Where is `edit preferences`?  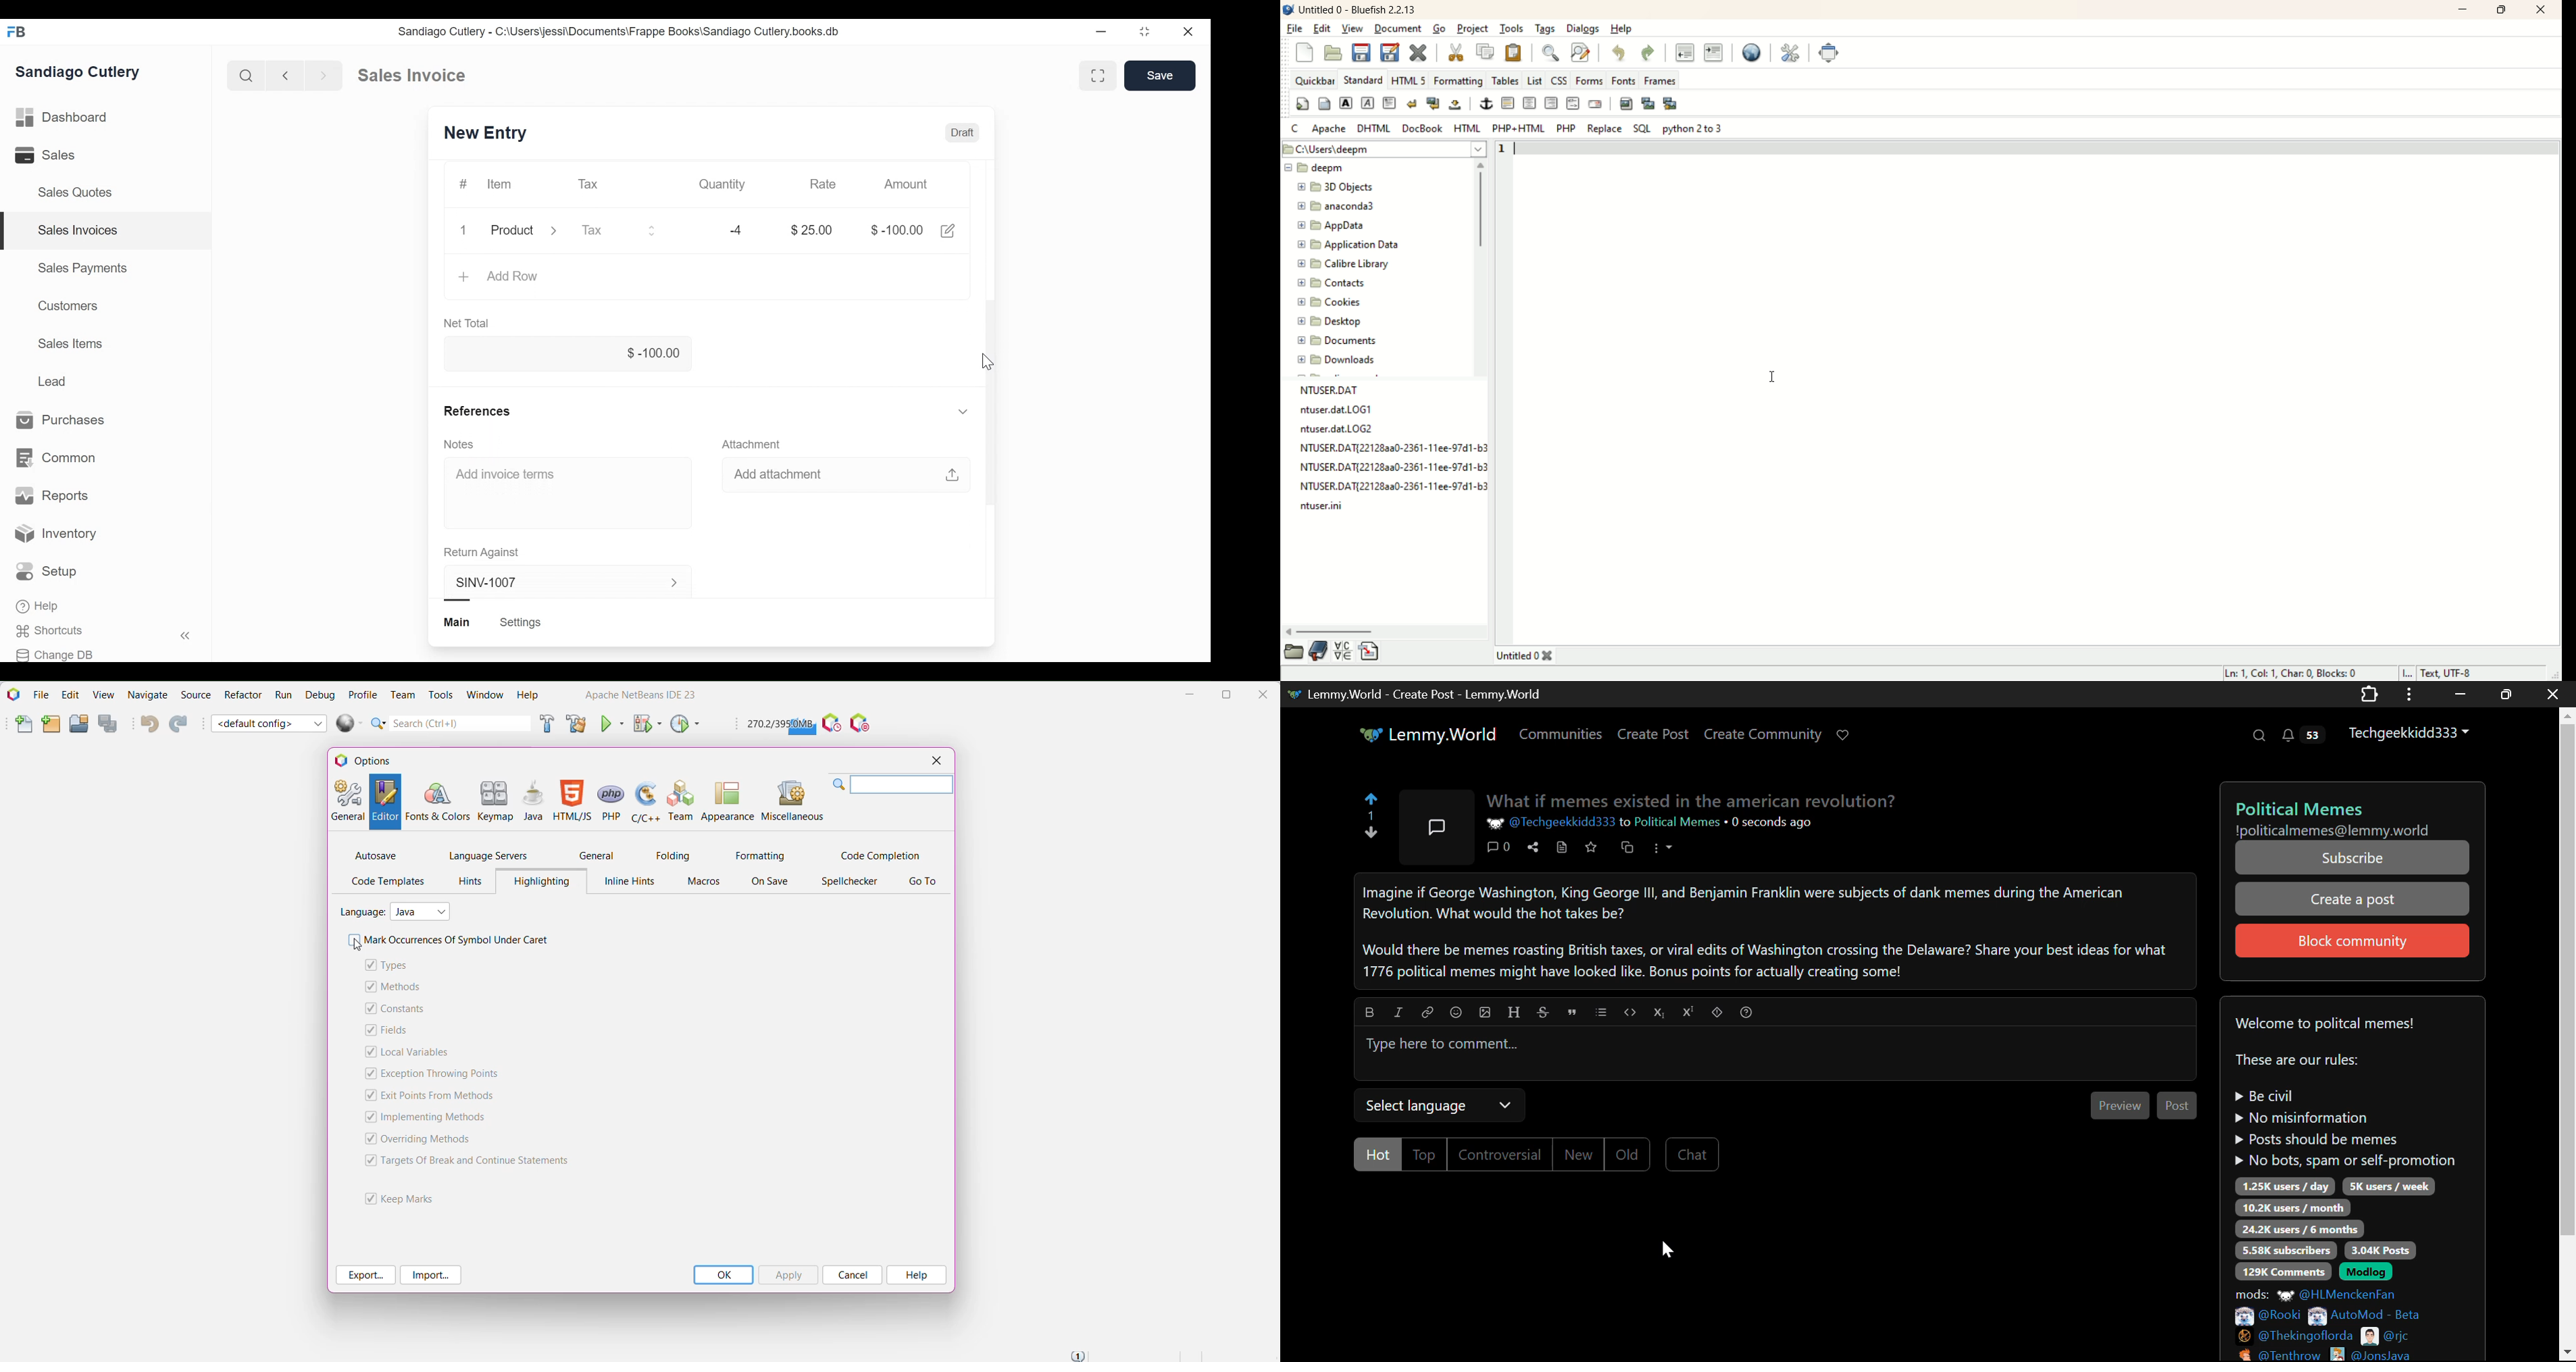
edit preferences is located at coordinates (1792, 52).